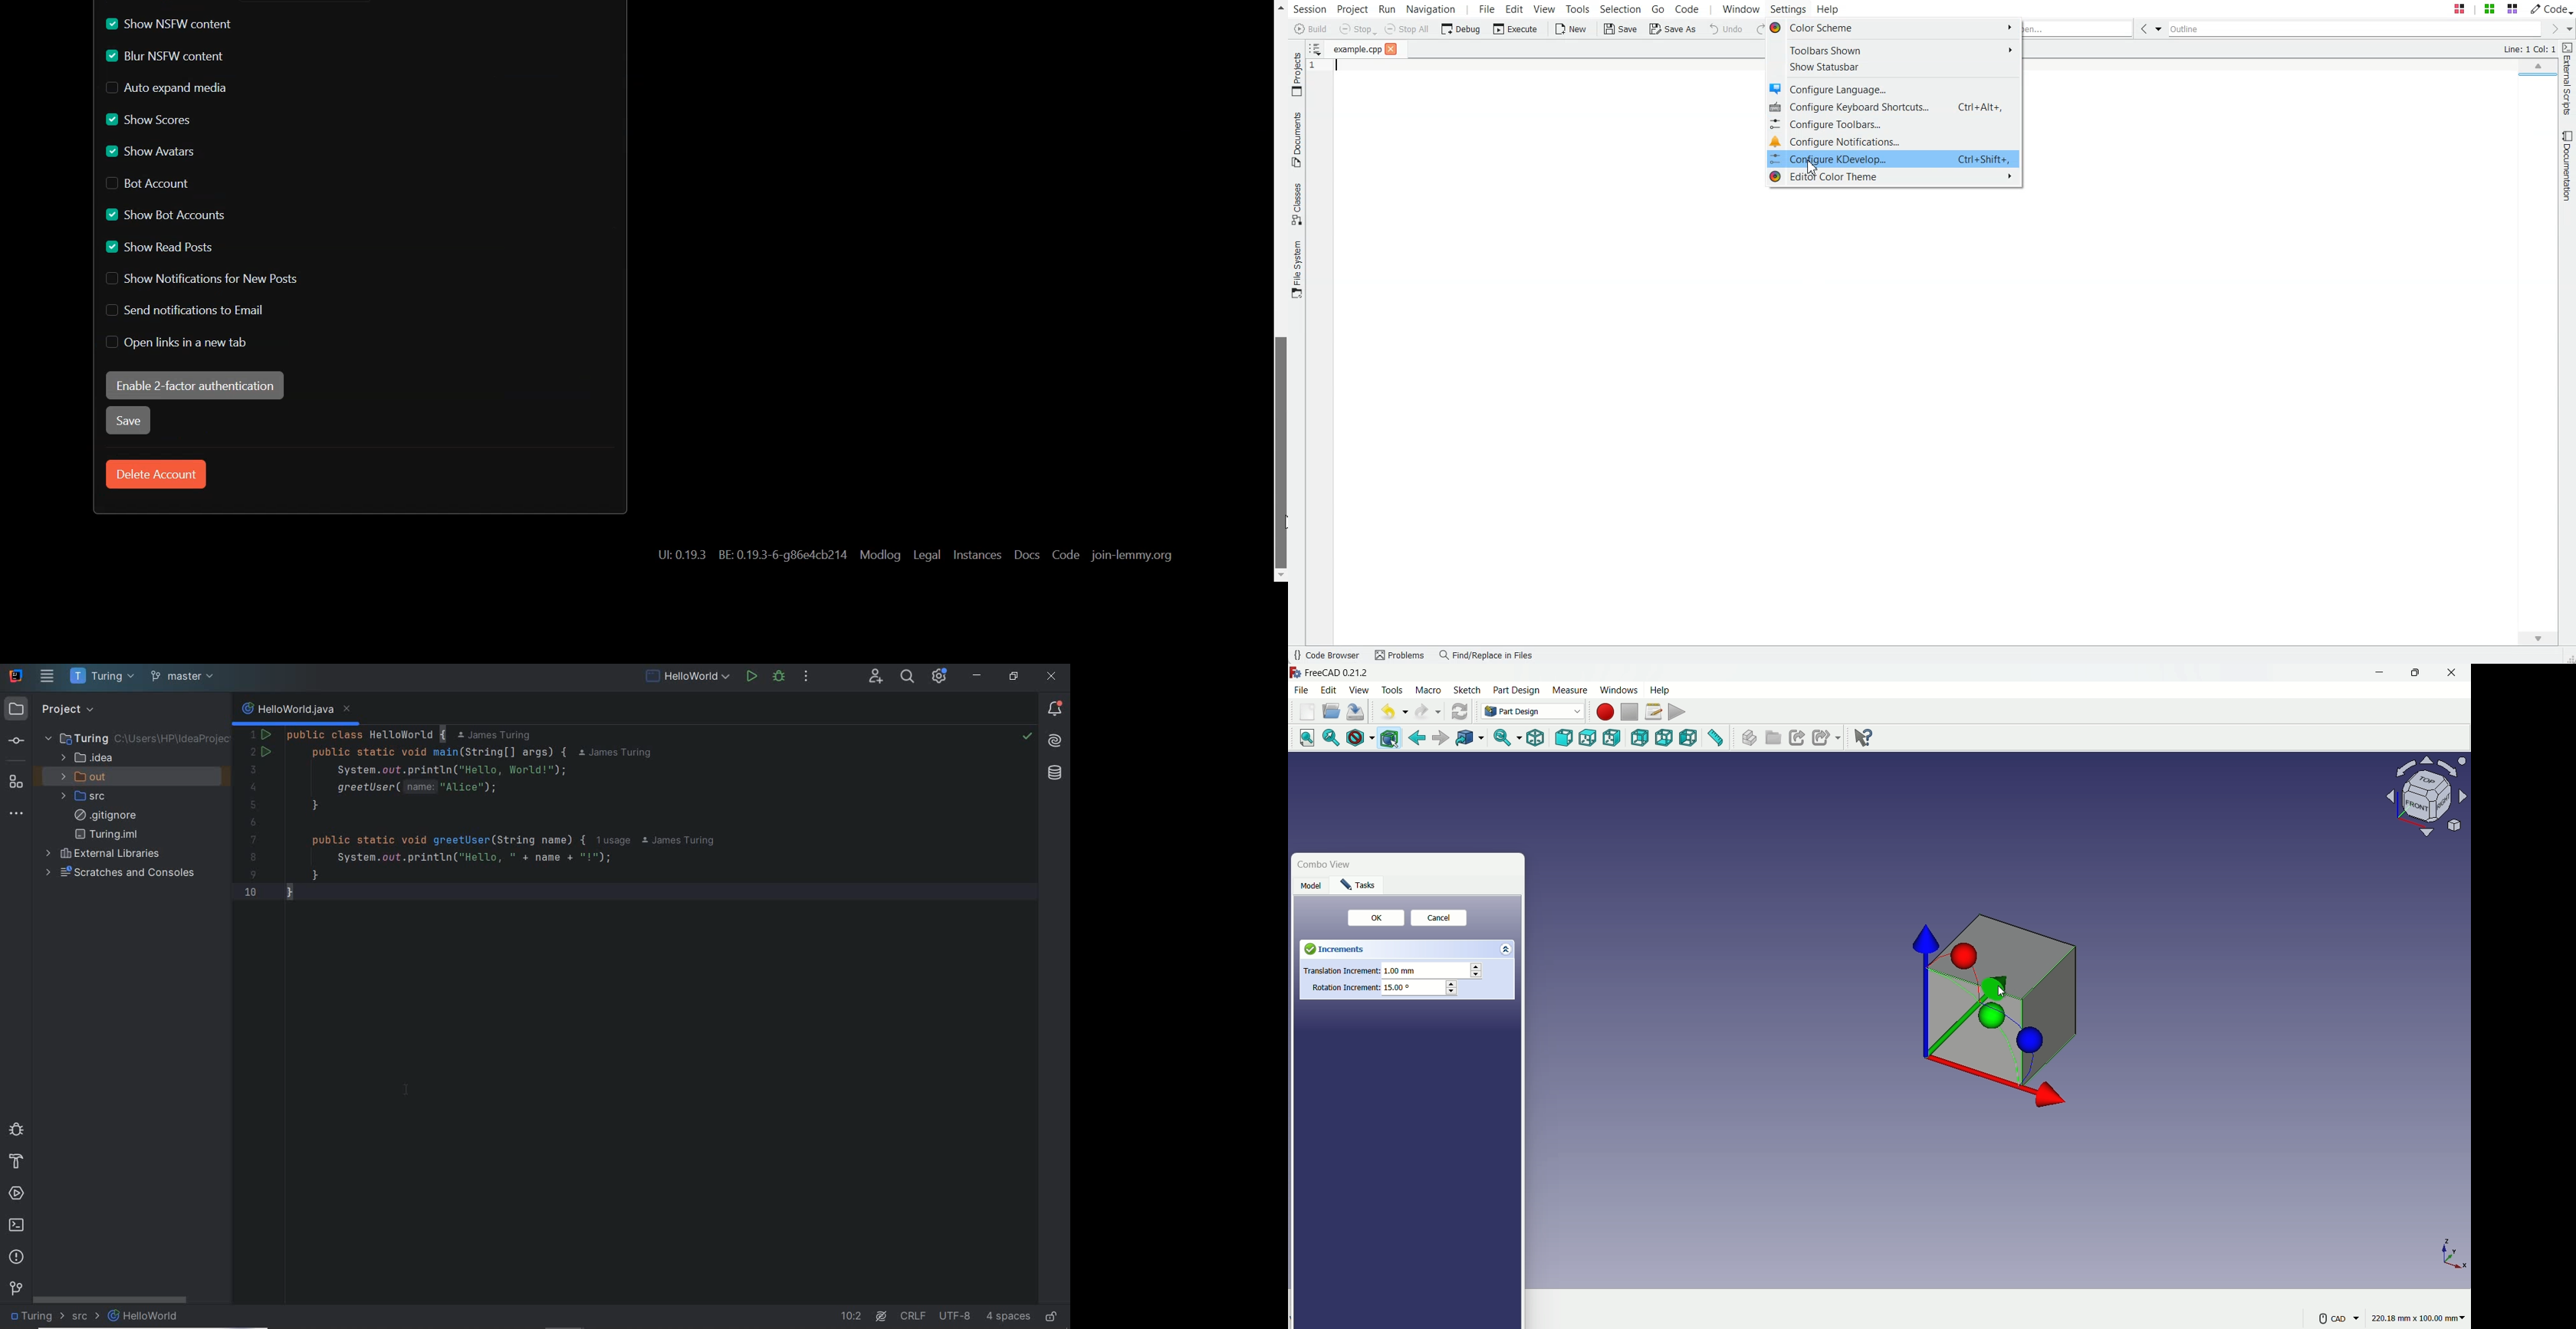  Describe the element at coordinates (1797, 739) in the screenshot. I see `make link` at that location.